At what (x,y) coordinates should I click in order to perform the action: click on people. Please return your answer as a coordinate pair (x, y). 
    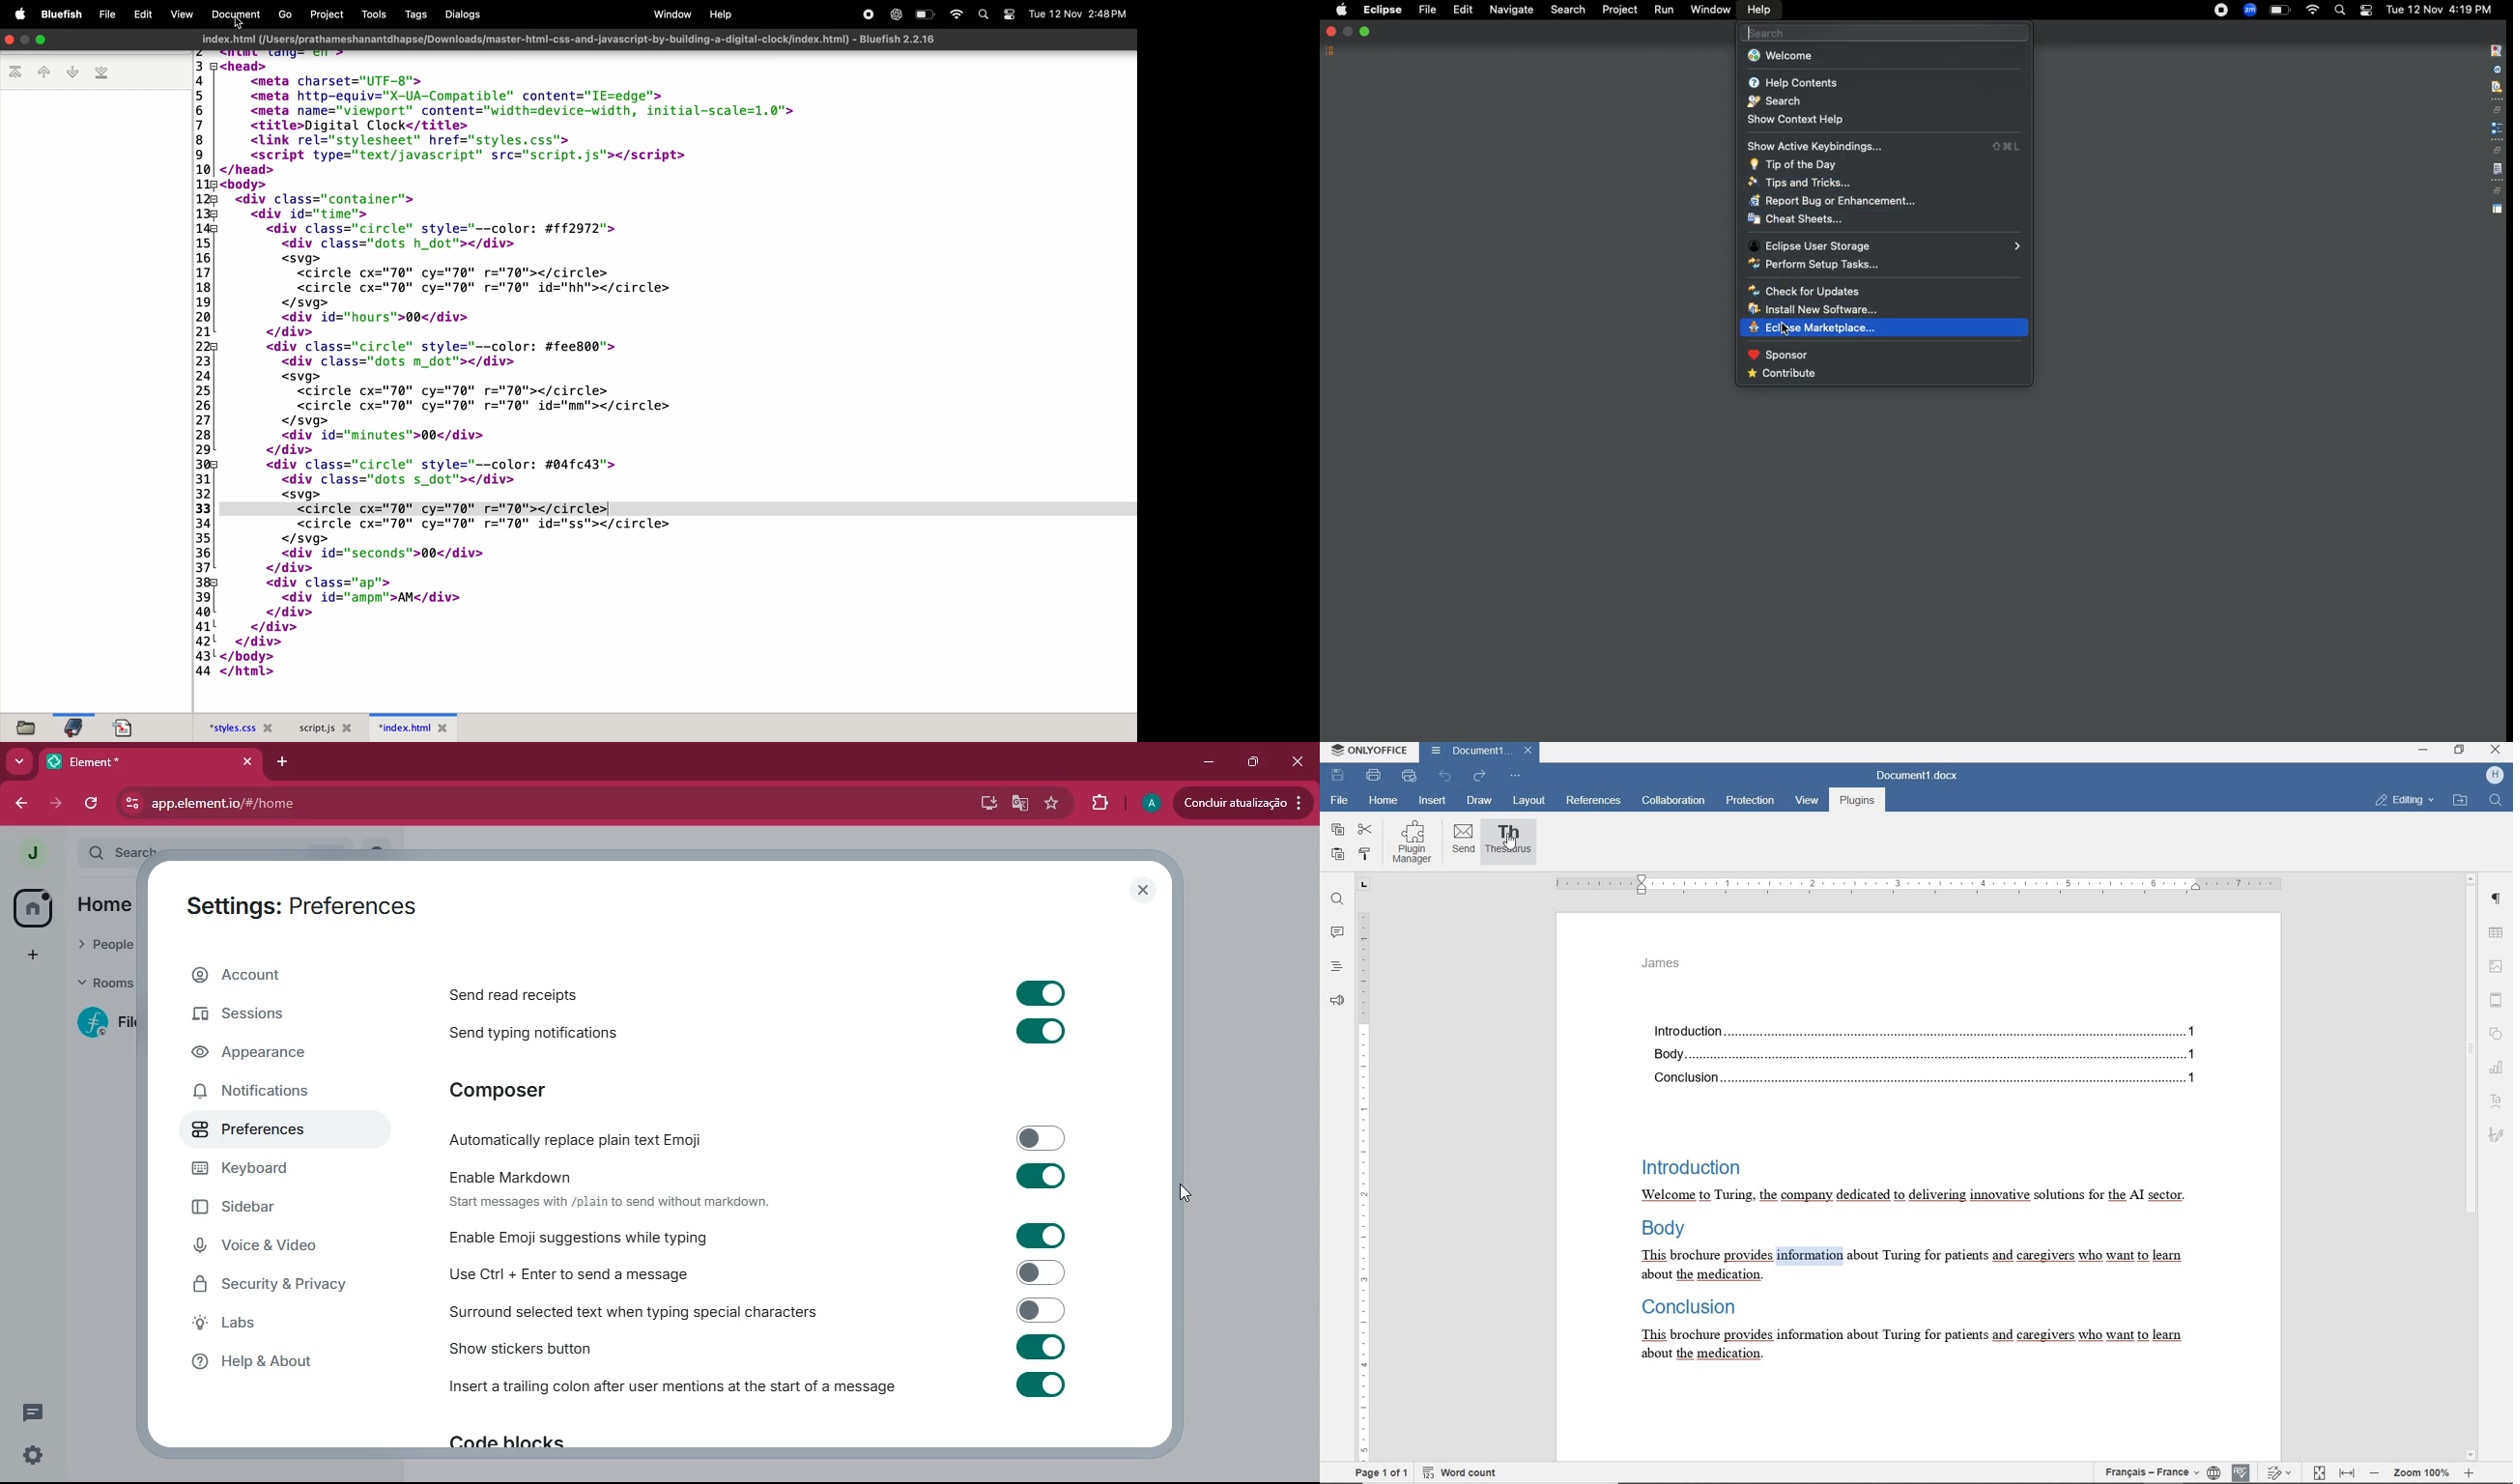
    Looking at the image, I should click on (108, 945).